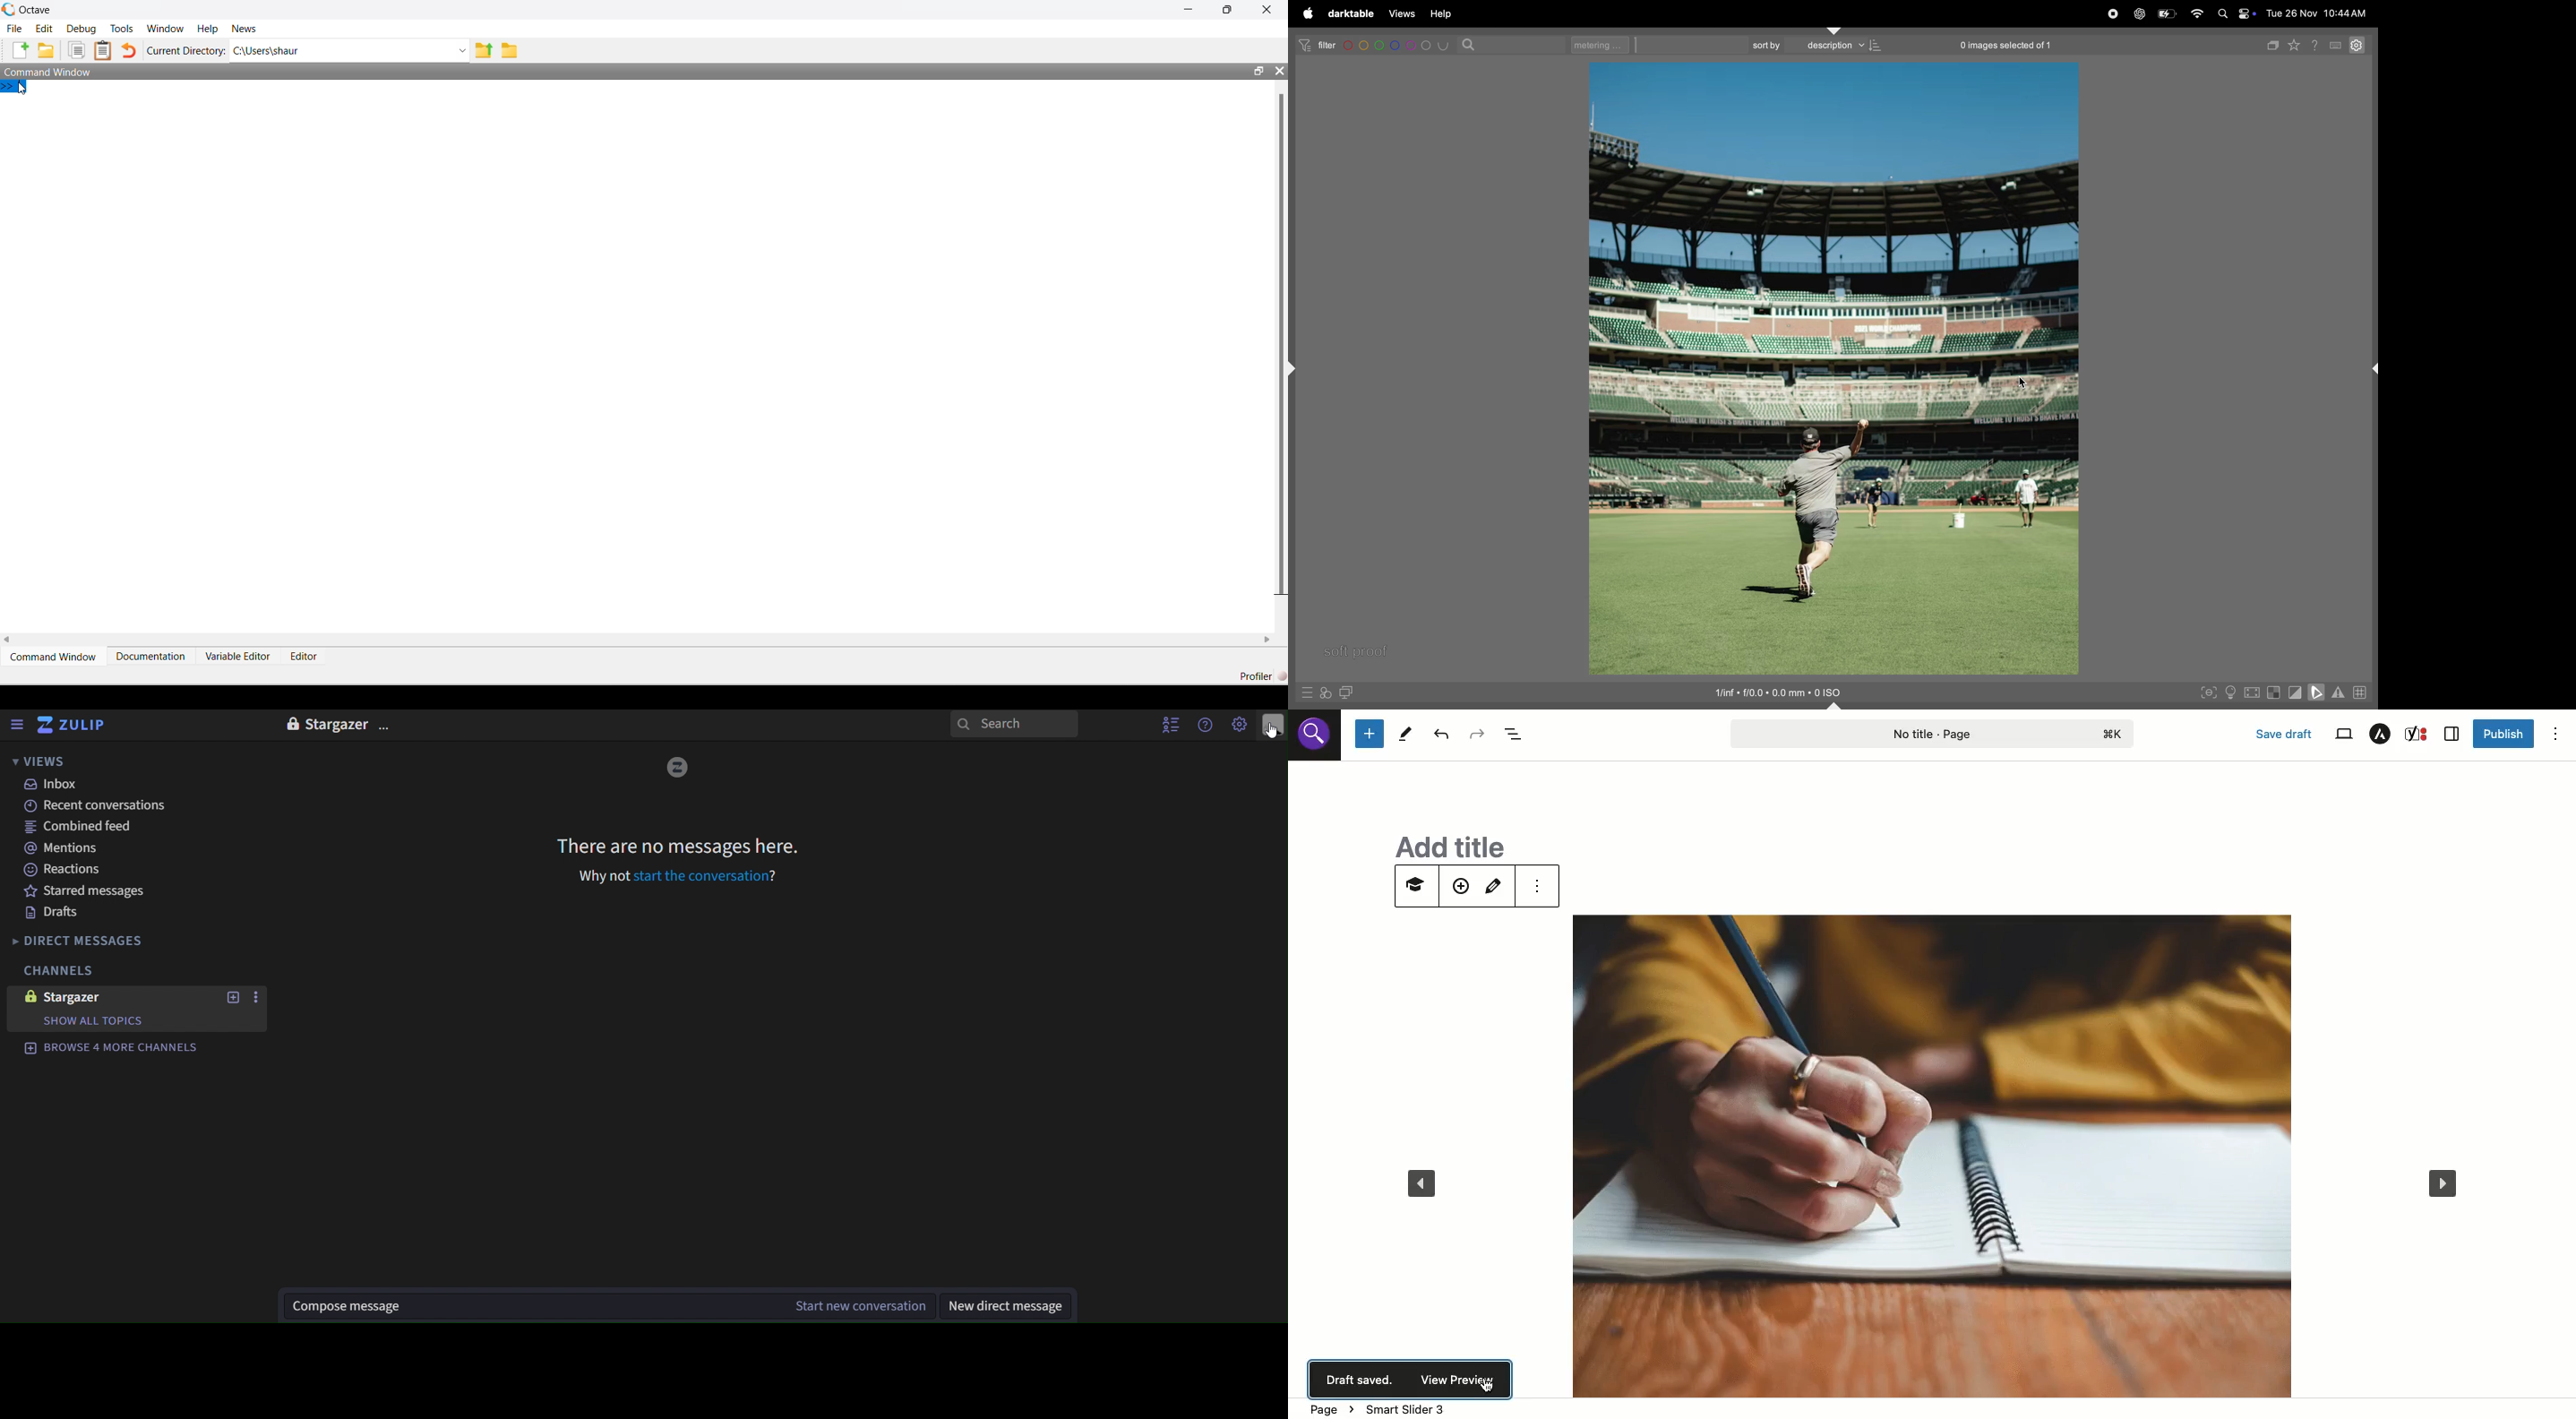  I want to click on color, so click(1397, 43).